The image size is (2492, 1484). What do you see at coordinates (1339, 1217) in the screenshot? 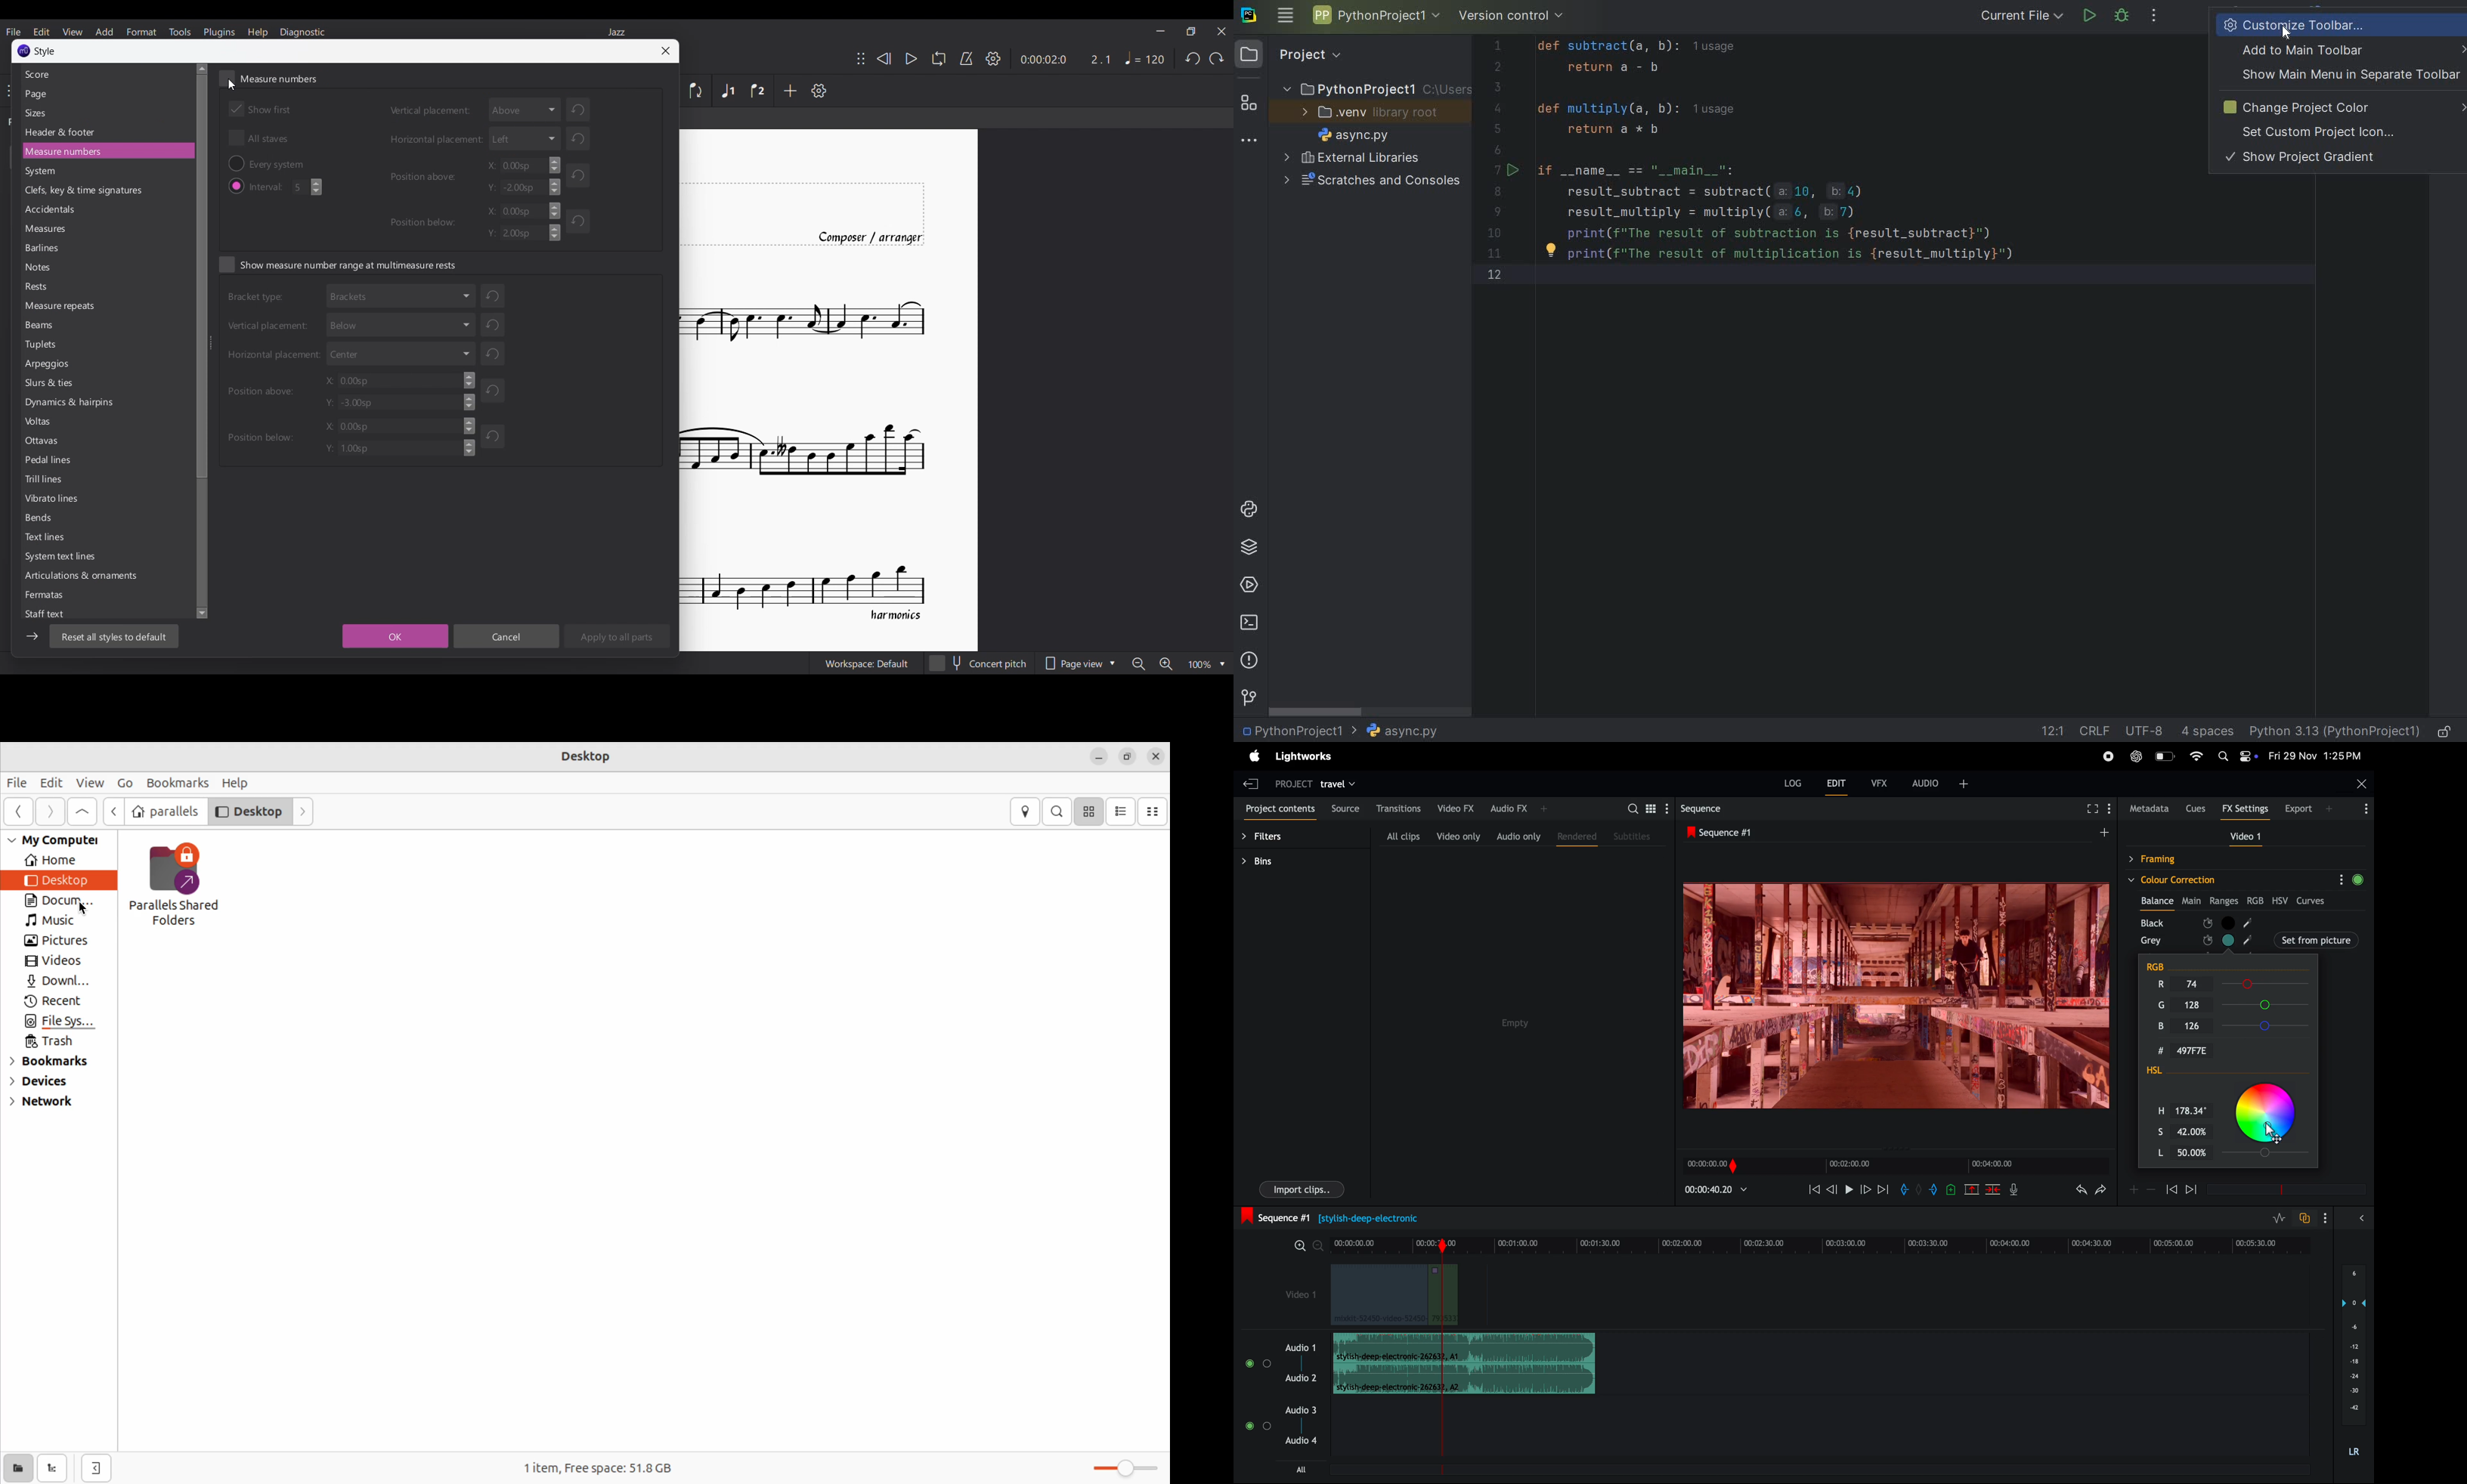
I see `sequence #1` at bounding box center [1339, 1217].